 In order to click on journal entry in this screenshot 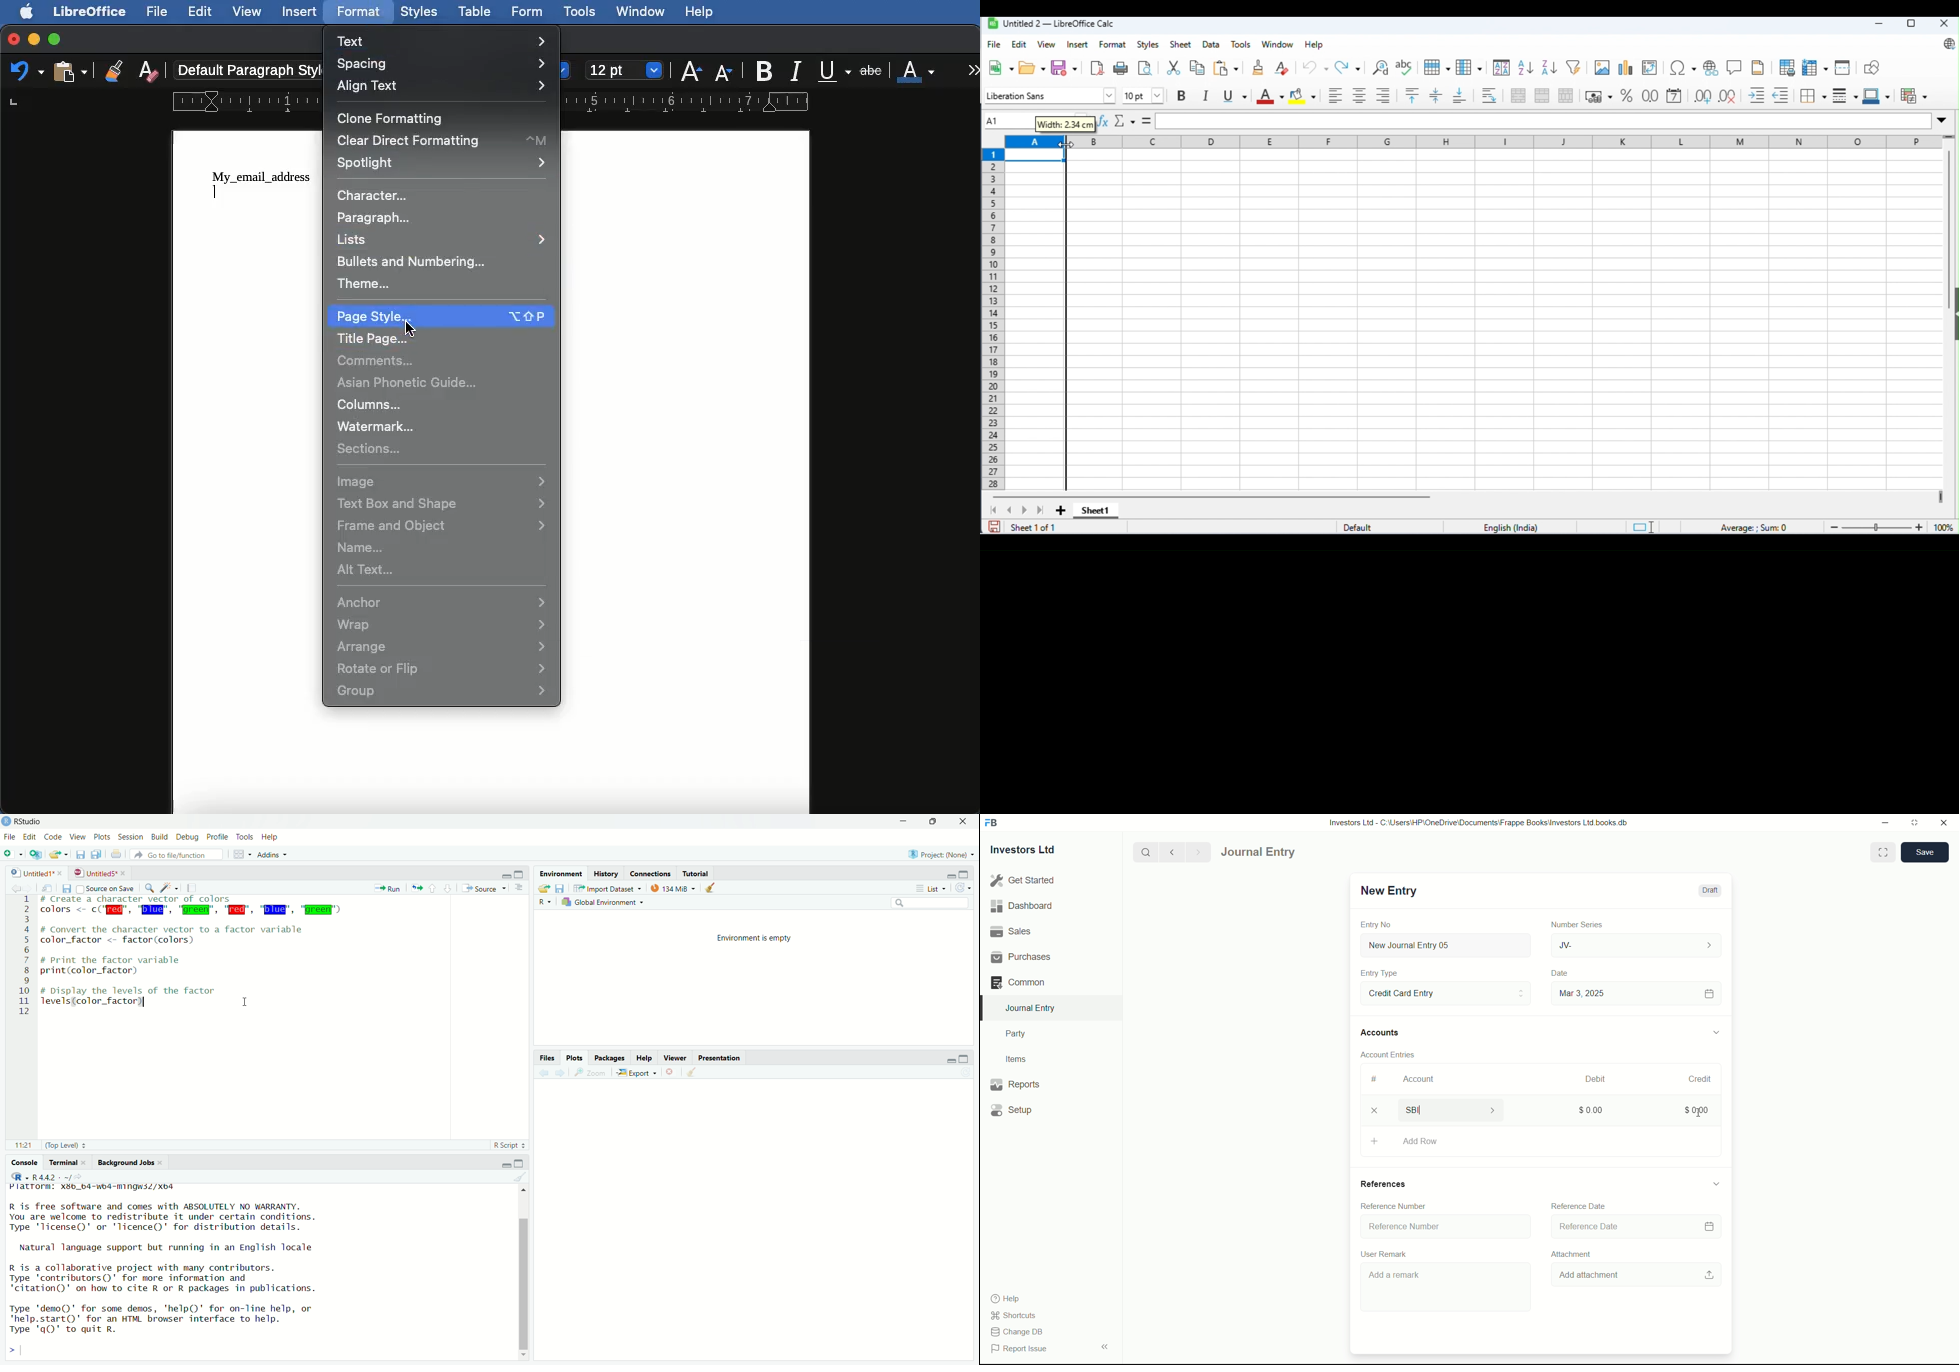, I will do `click(1288, 852)`.